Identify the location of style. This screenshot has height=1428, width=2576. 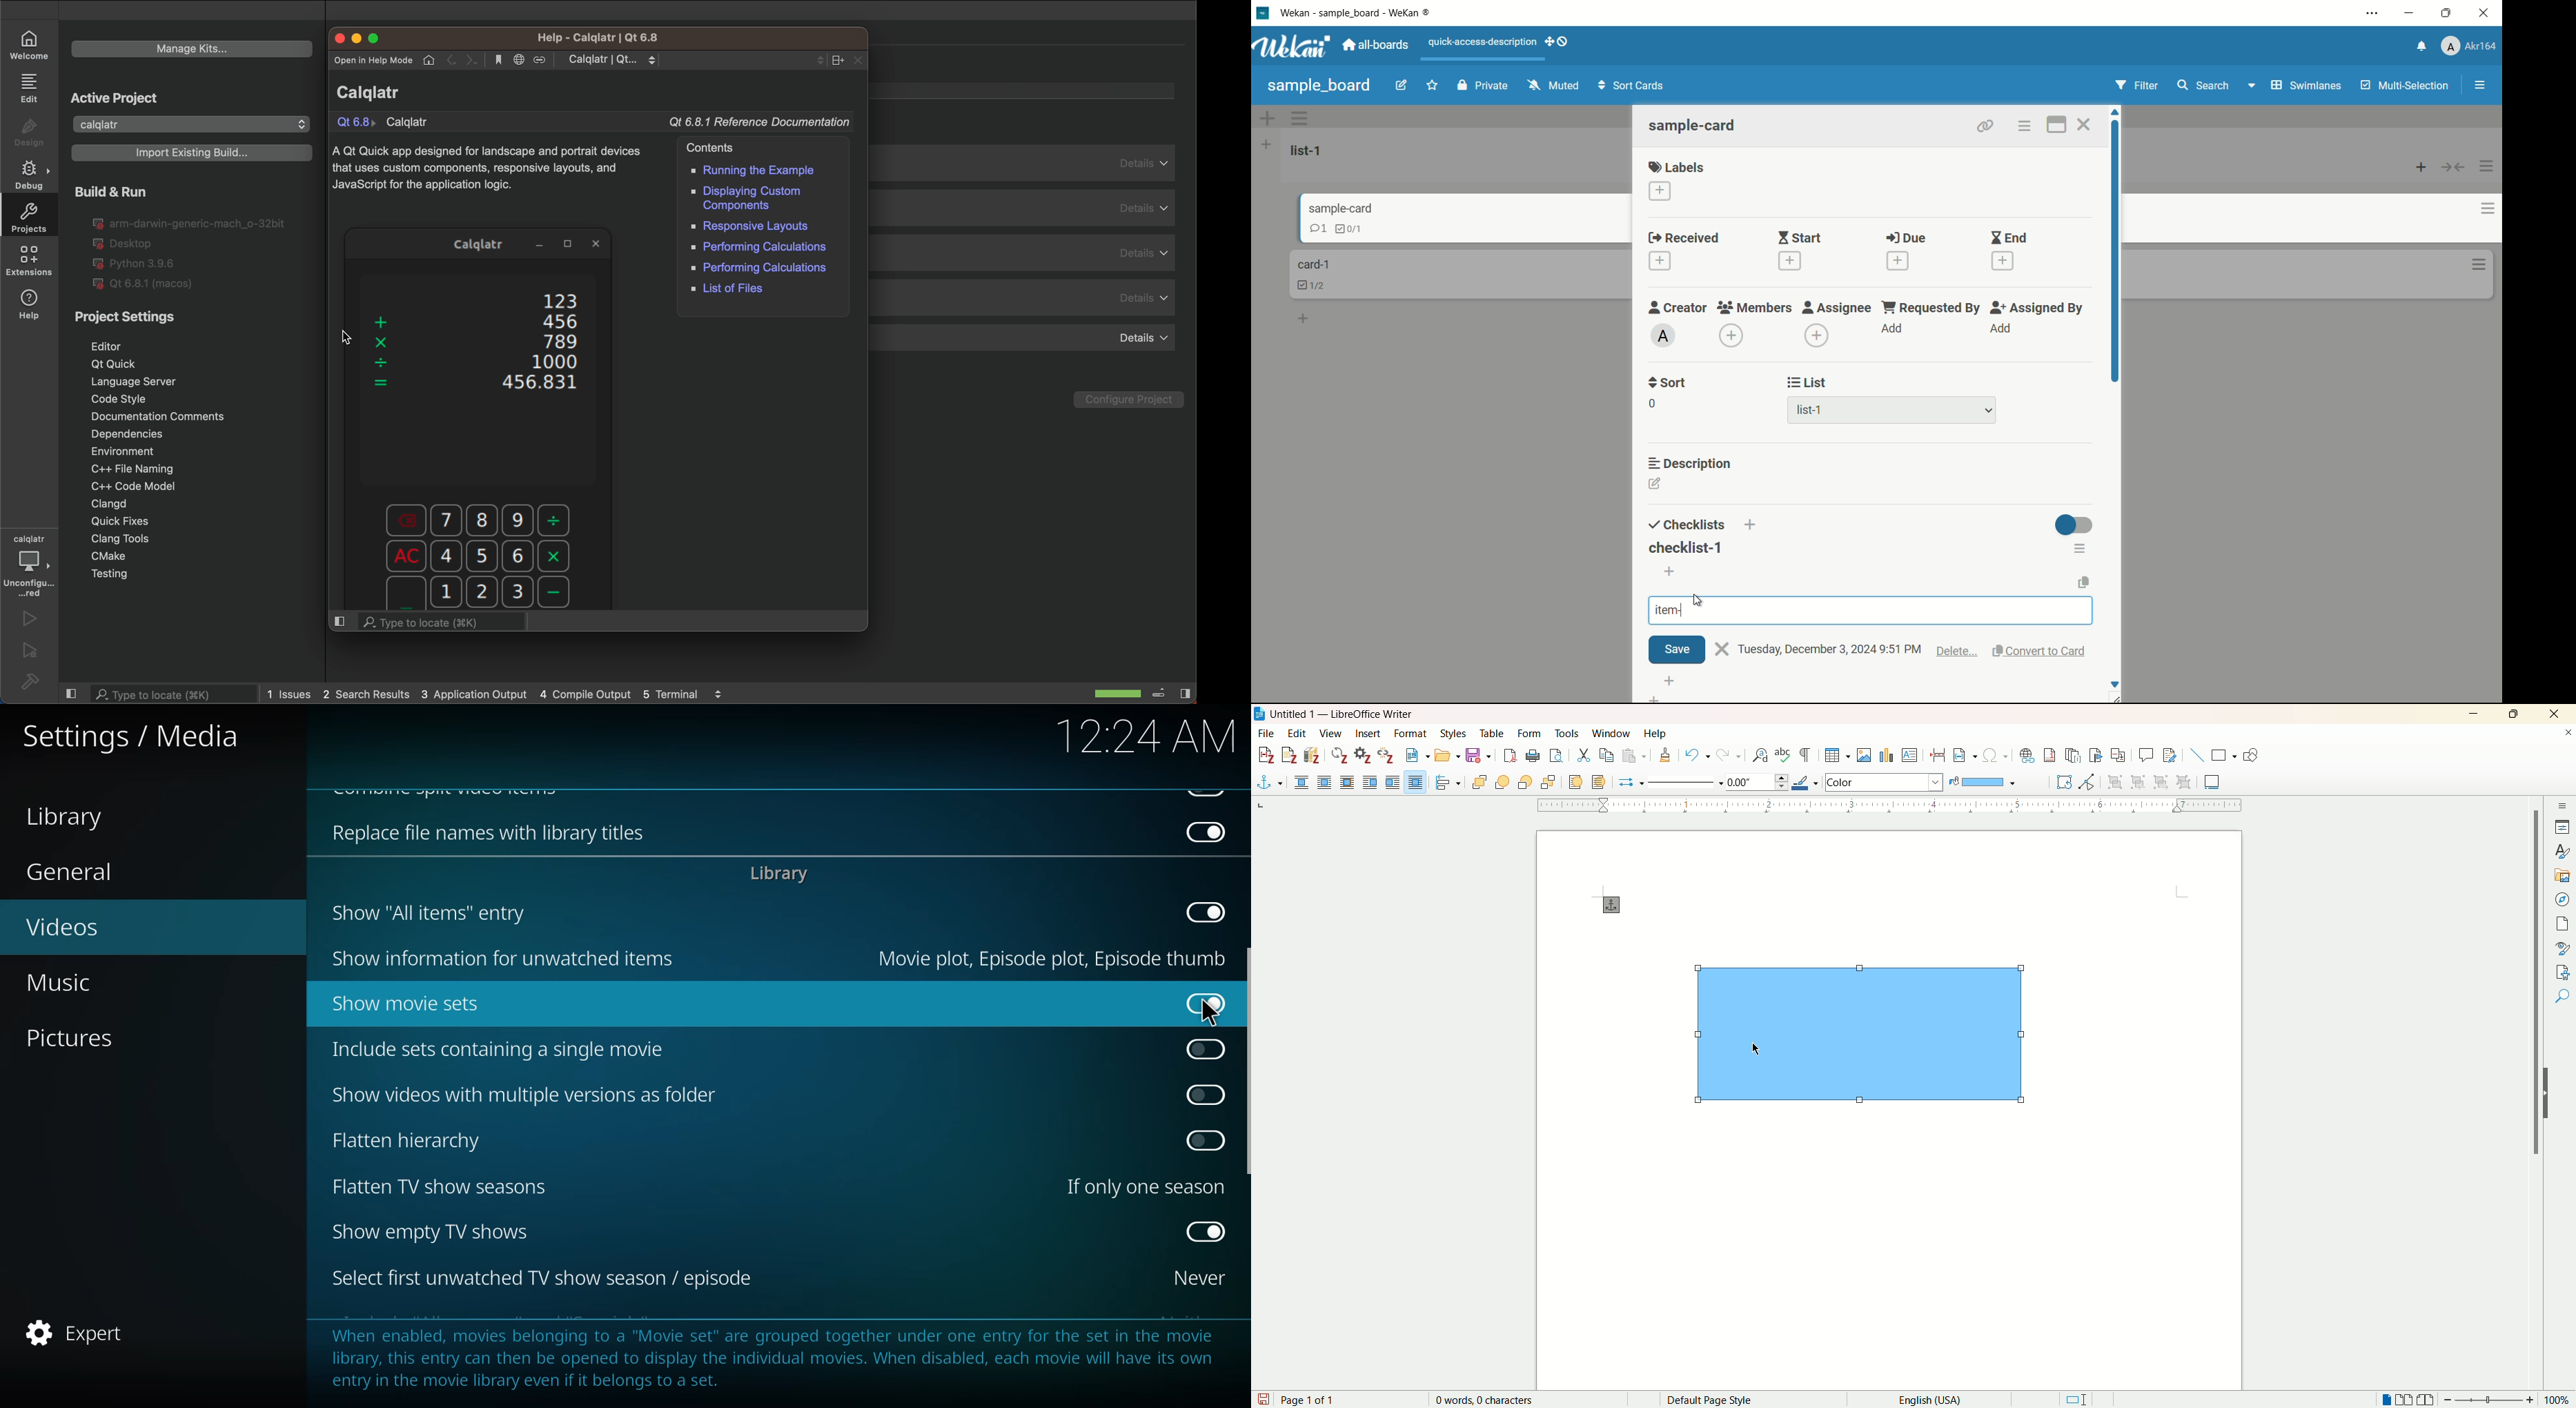
(2560, 850).